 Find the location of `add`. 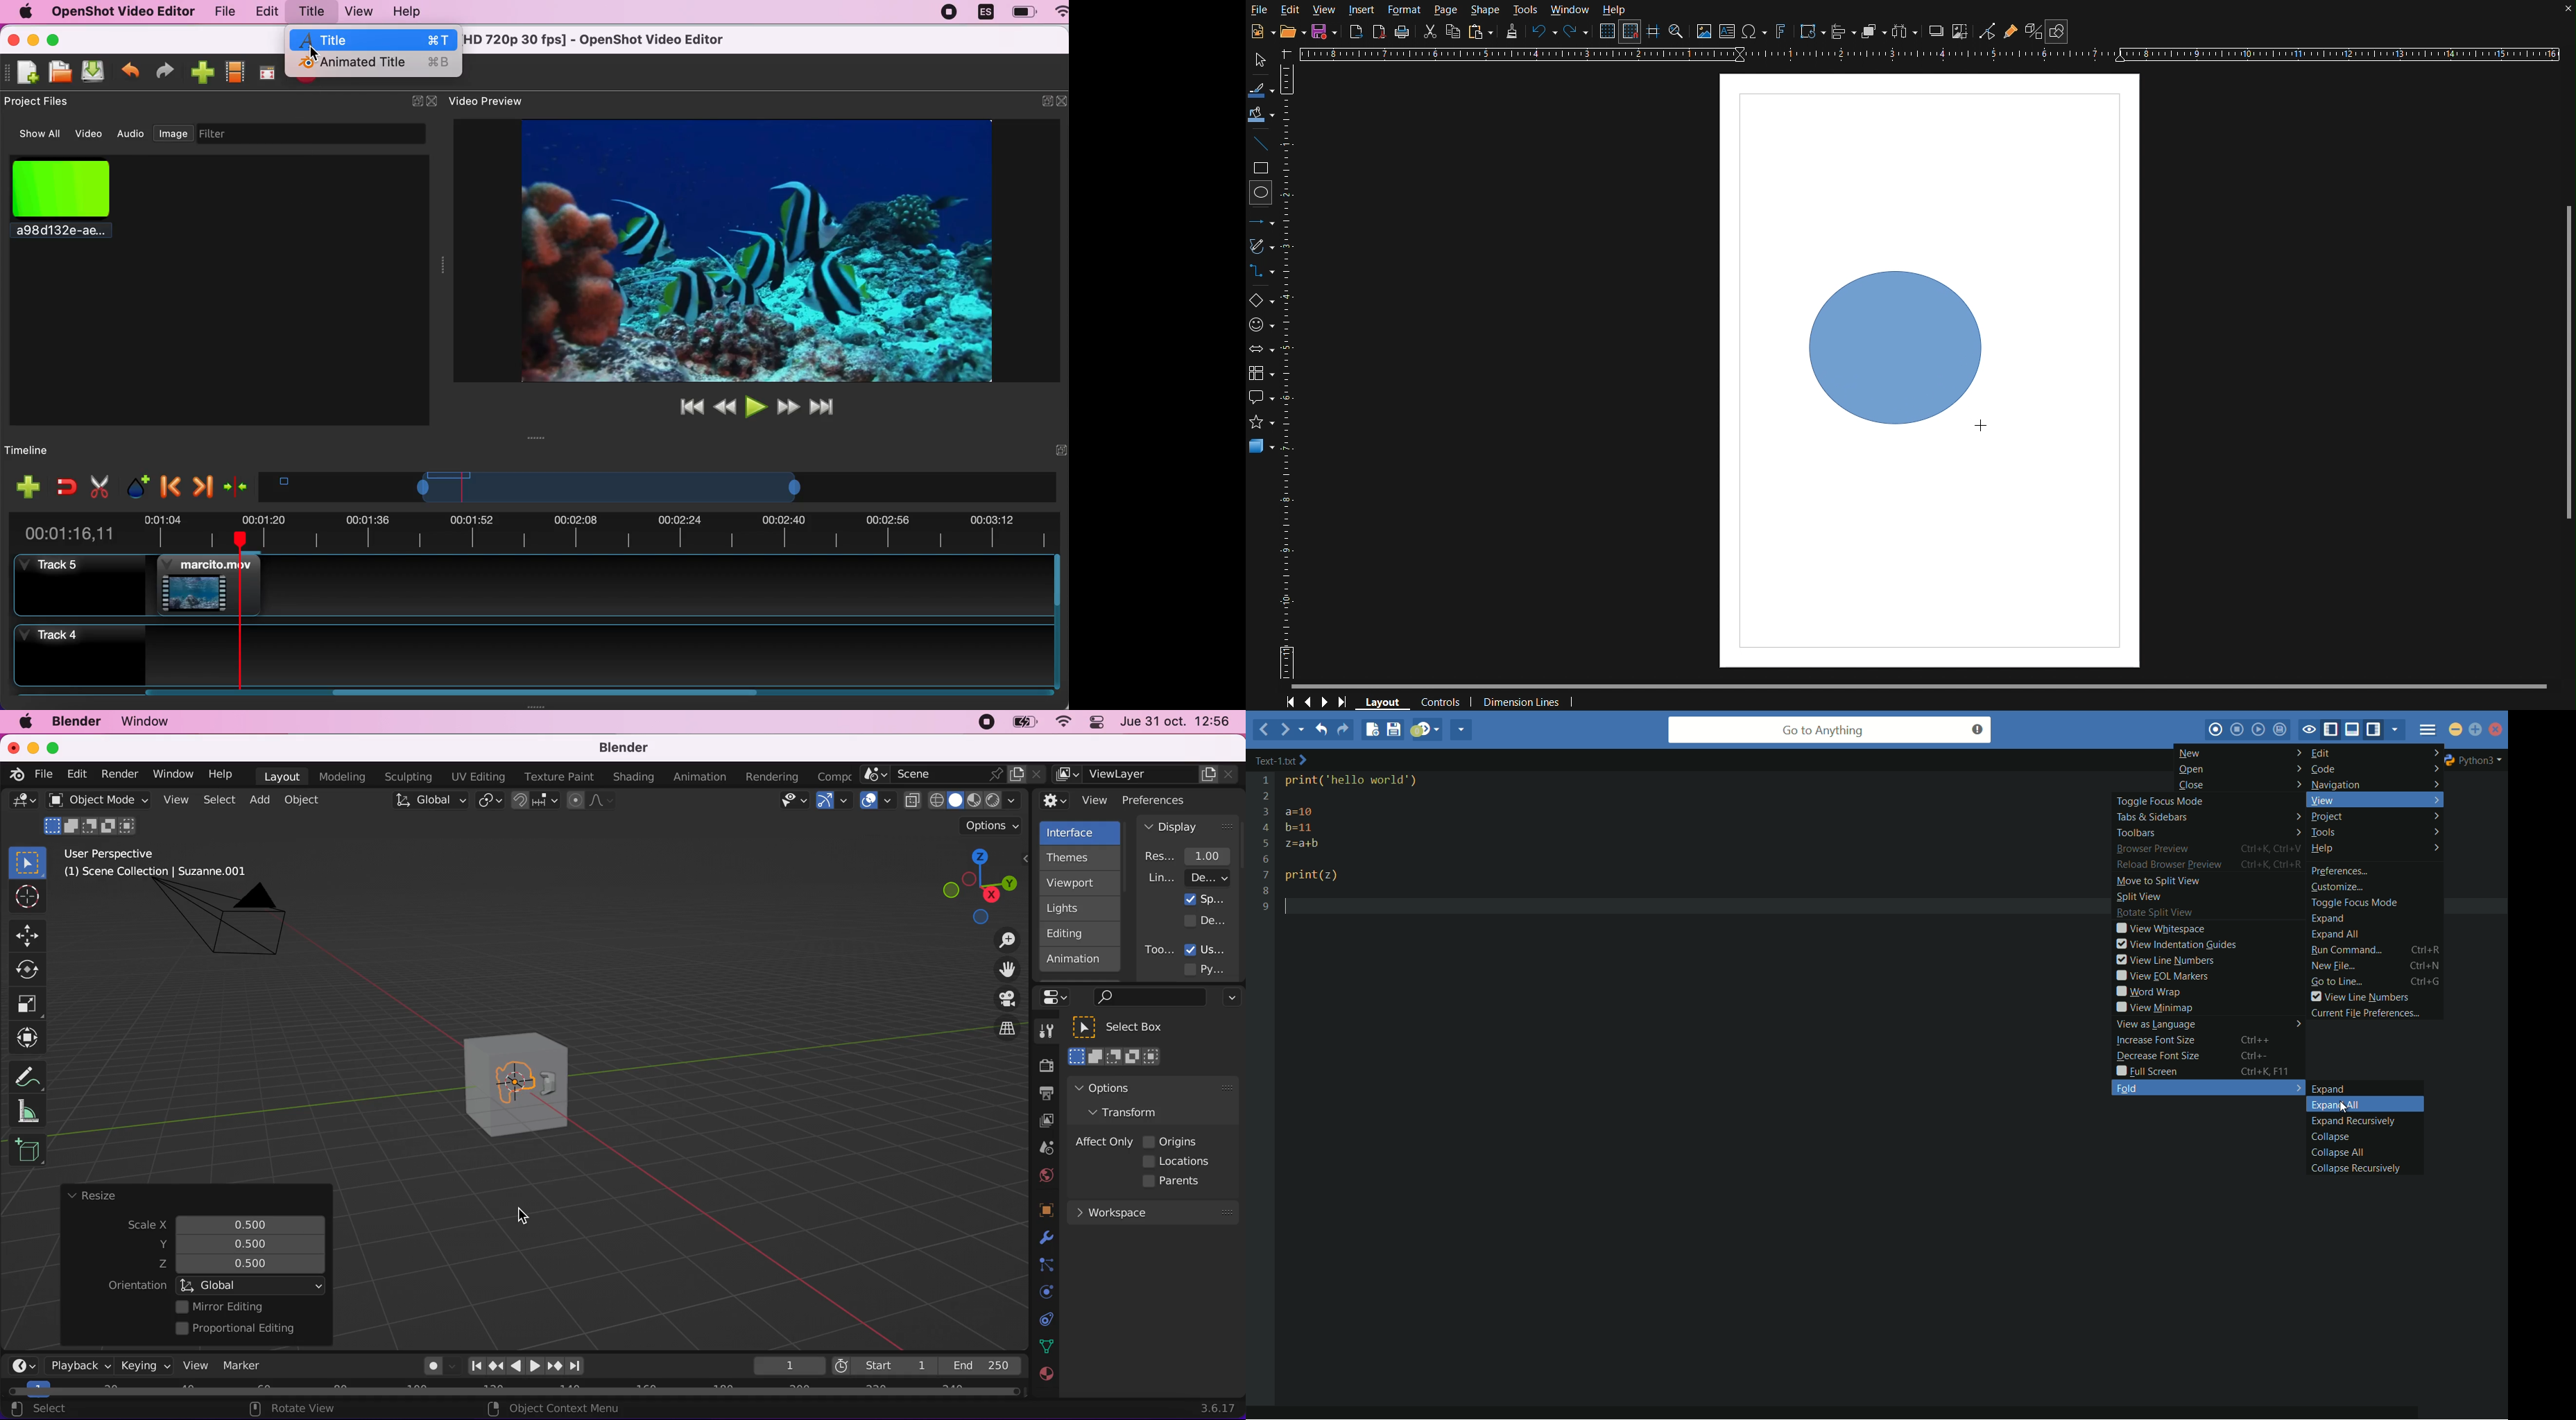

add is located at coordinates (258, 800).